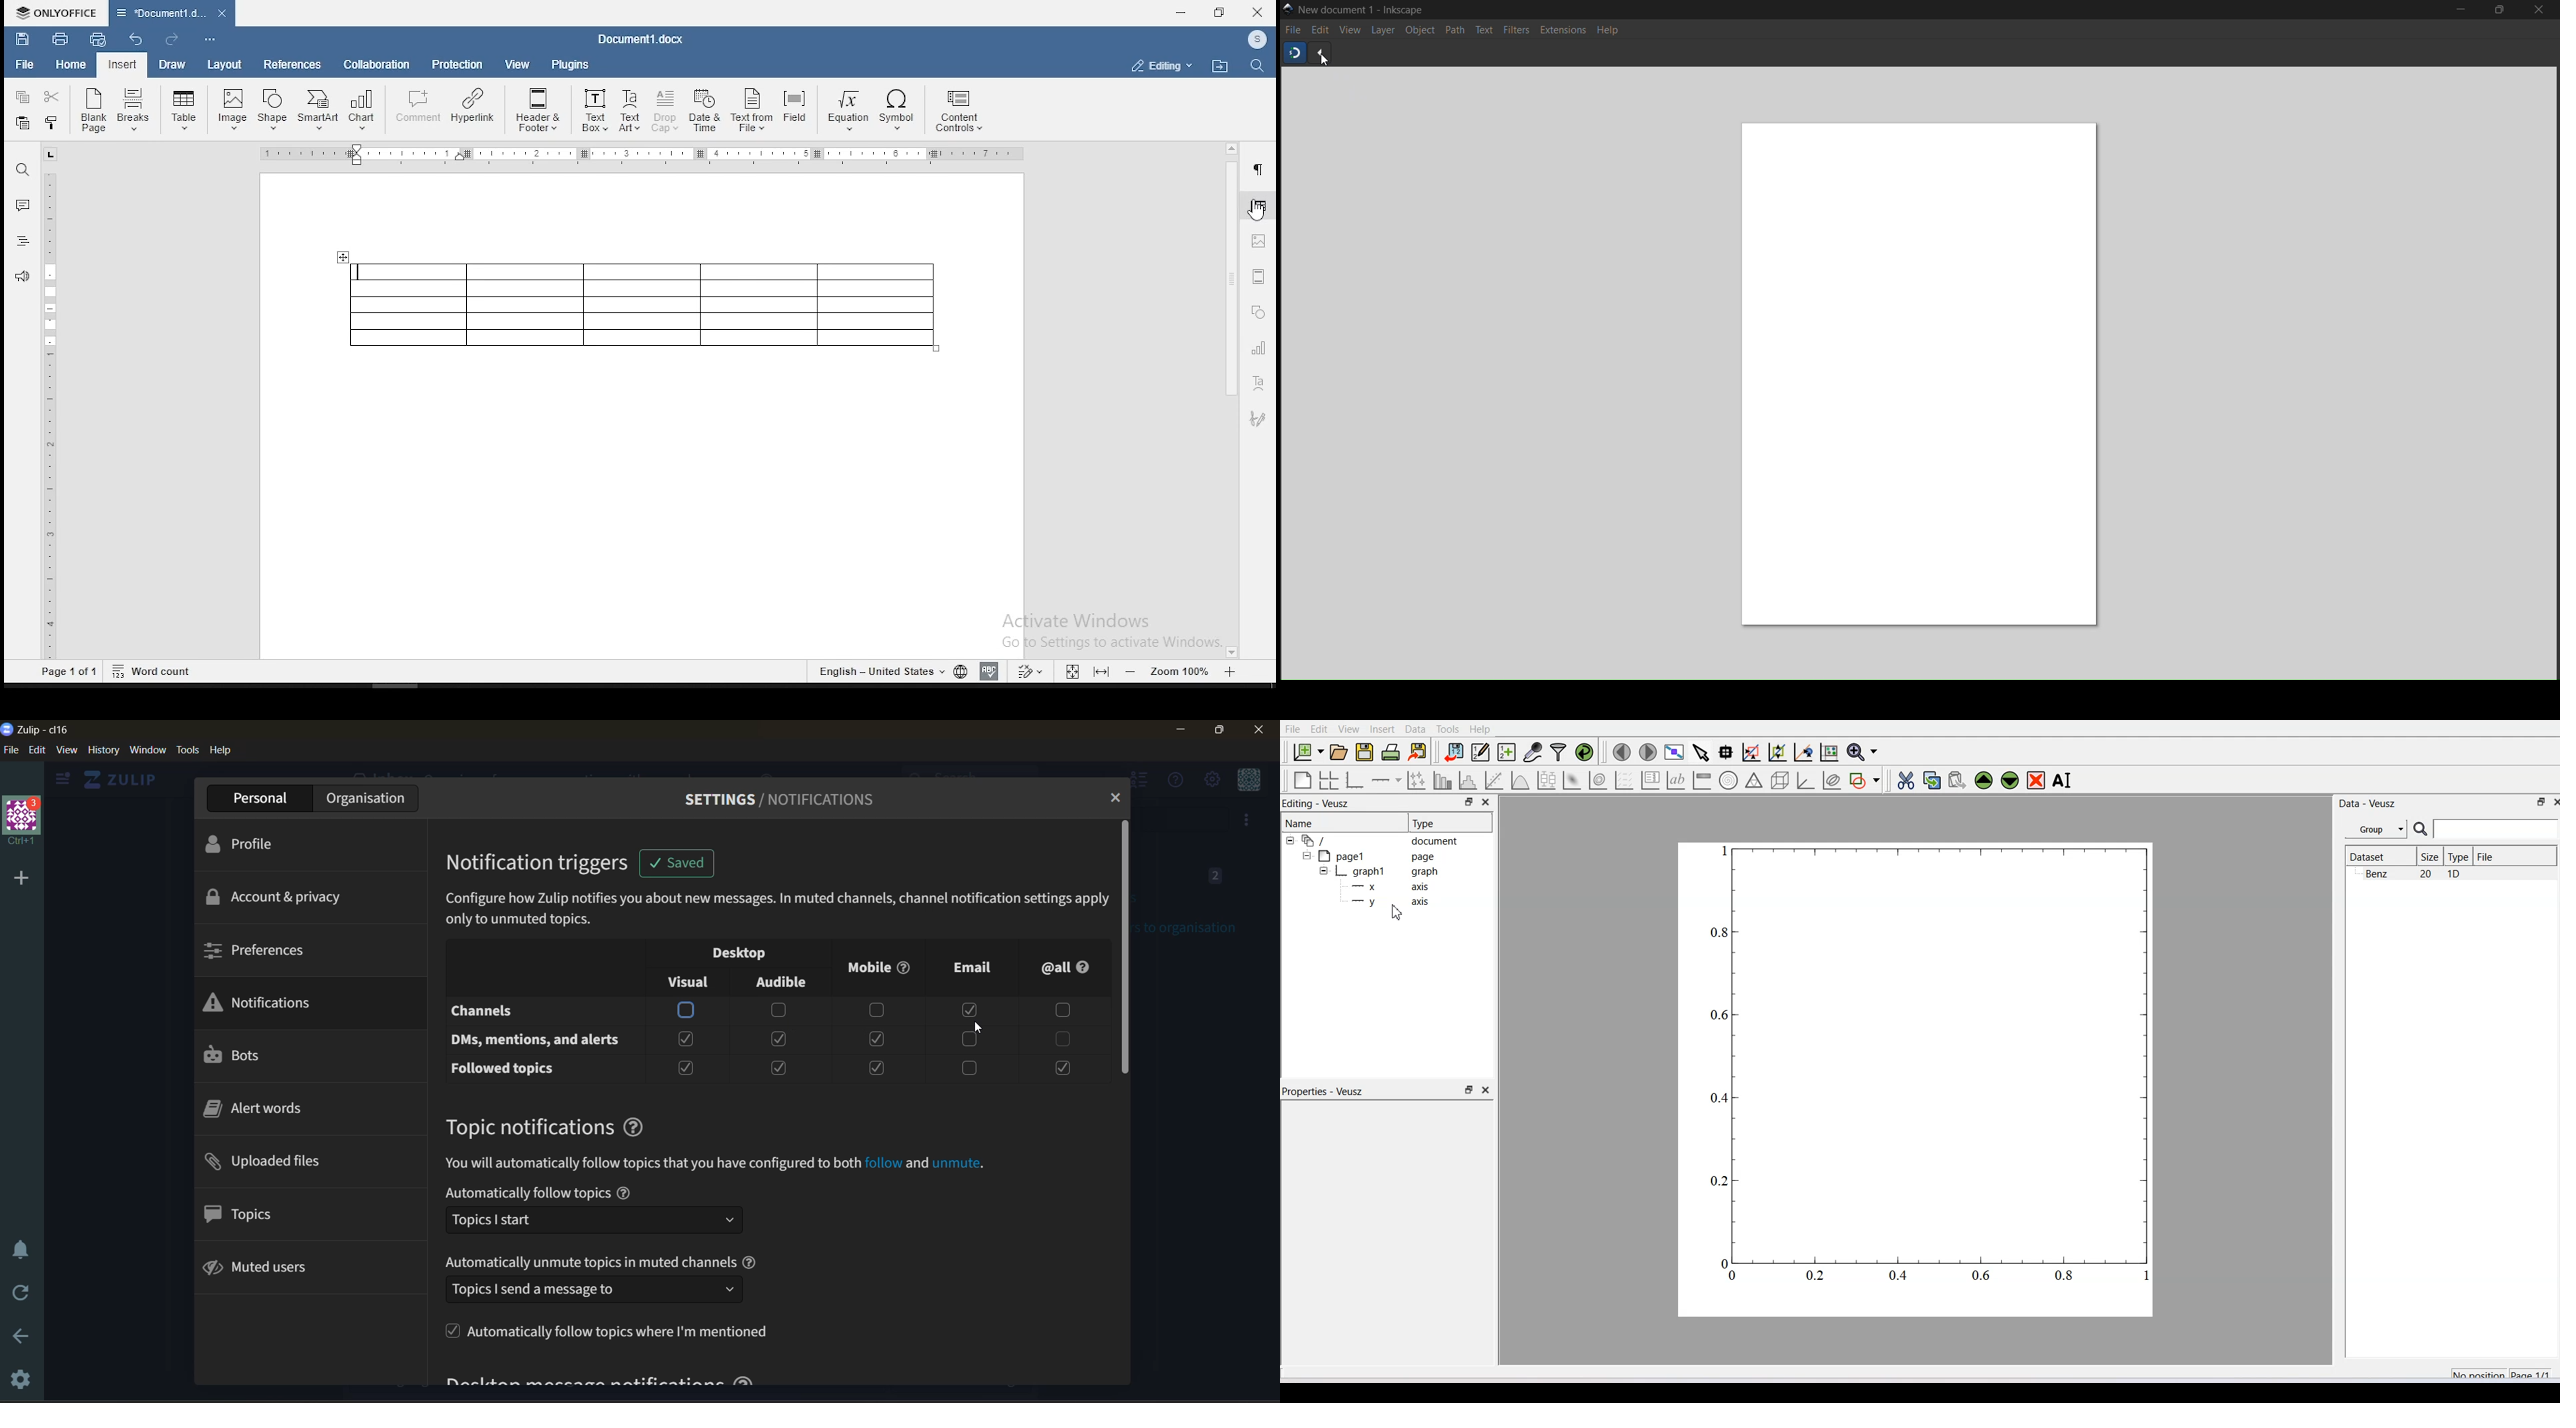 Image resolution: width=2576 pixels, height=1428 pixels. I want to click on Help, so click(1480, 729).